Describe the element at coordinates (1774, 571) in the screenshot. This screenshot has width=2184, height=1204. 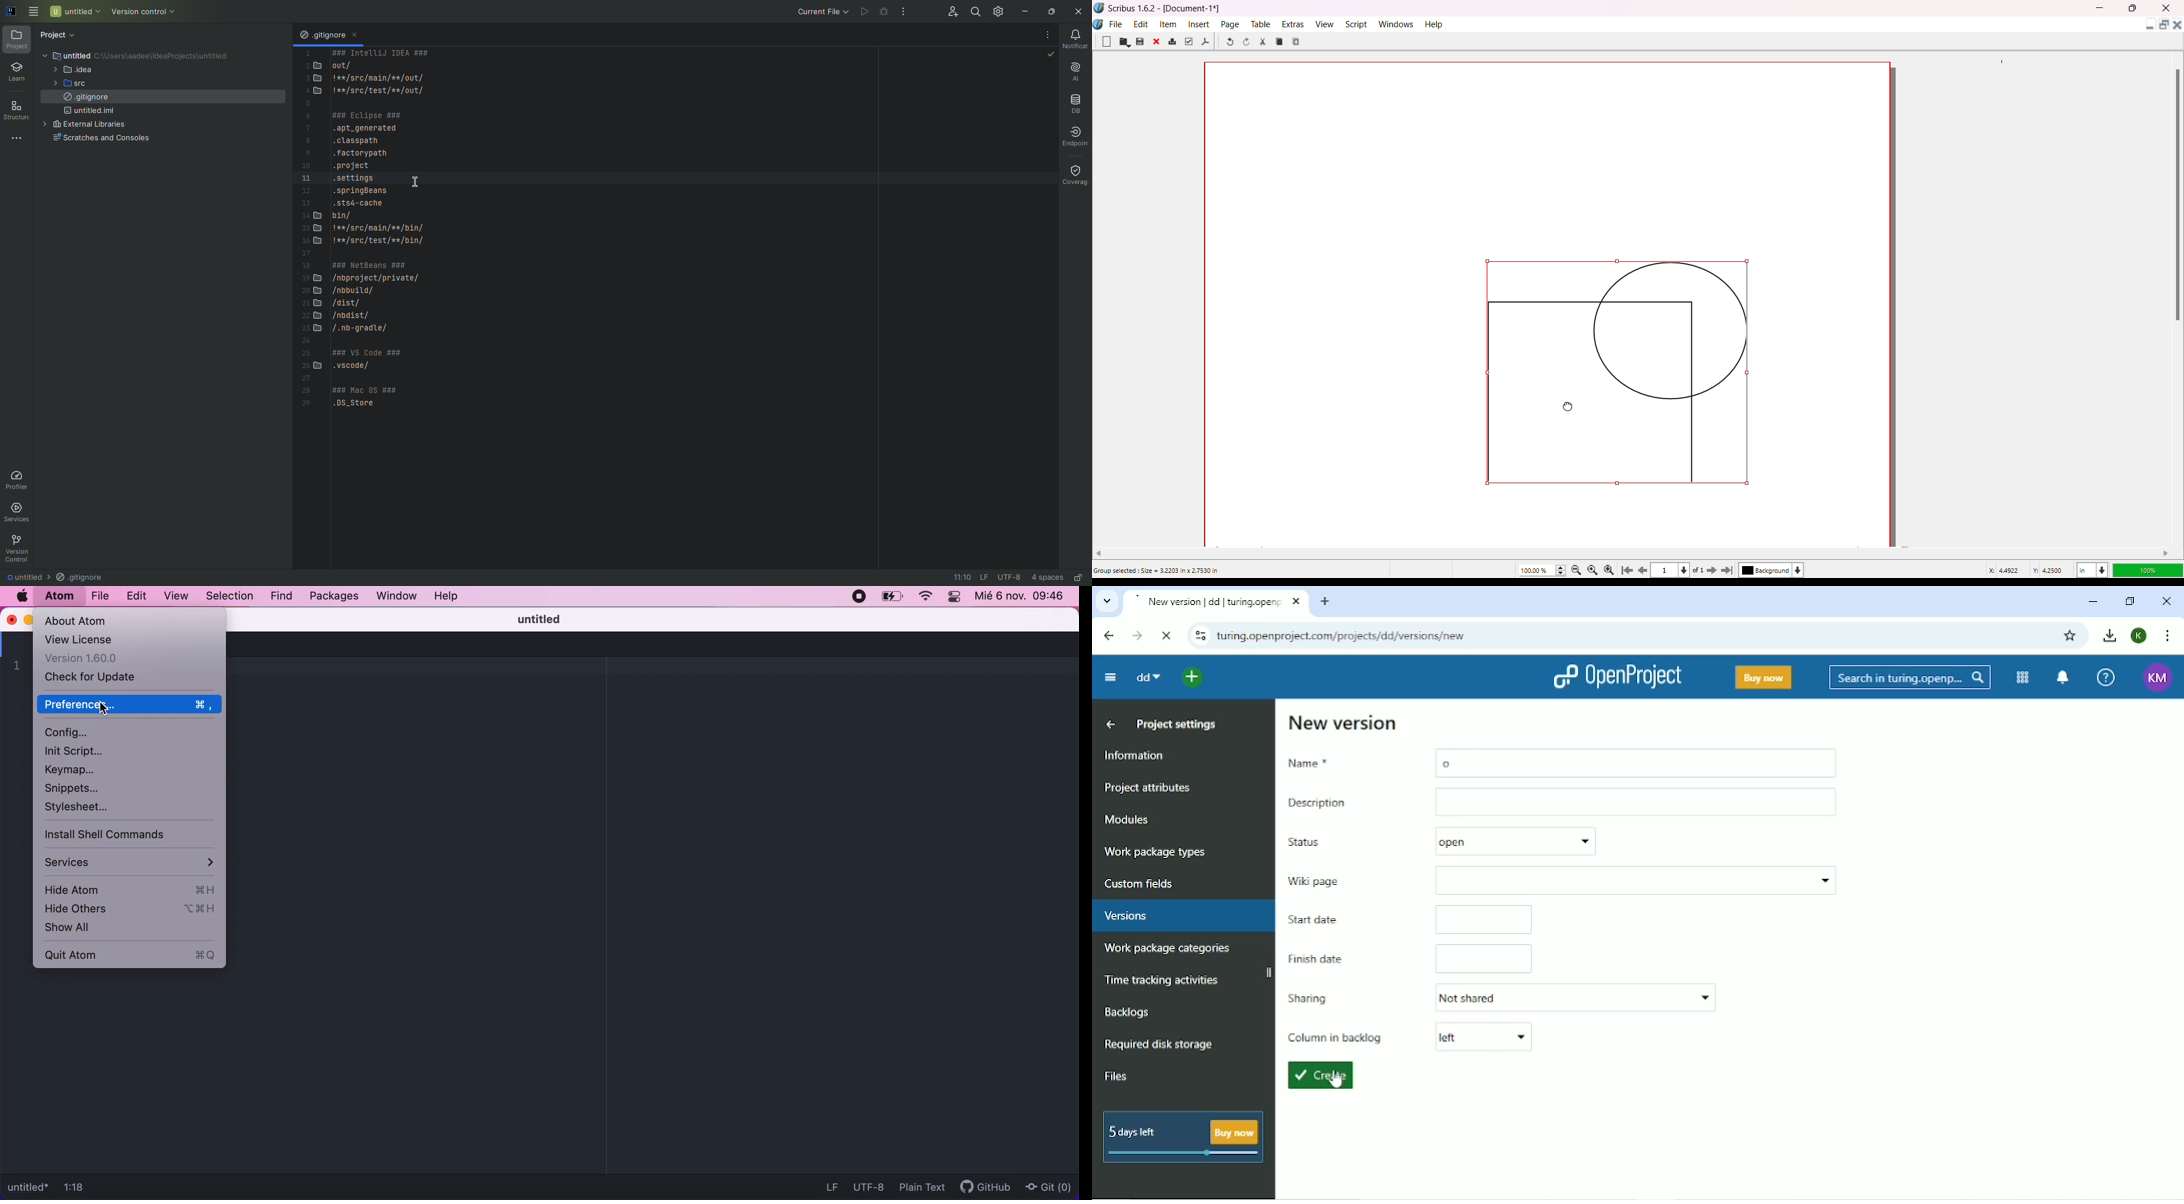
I see `Background color` at that location.